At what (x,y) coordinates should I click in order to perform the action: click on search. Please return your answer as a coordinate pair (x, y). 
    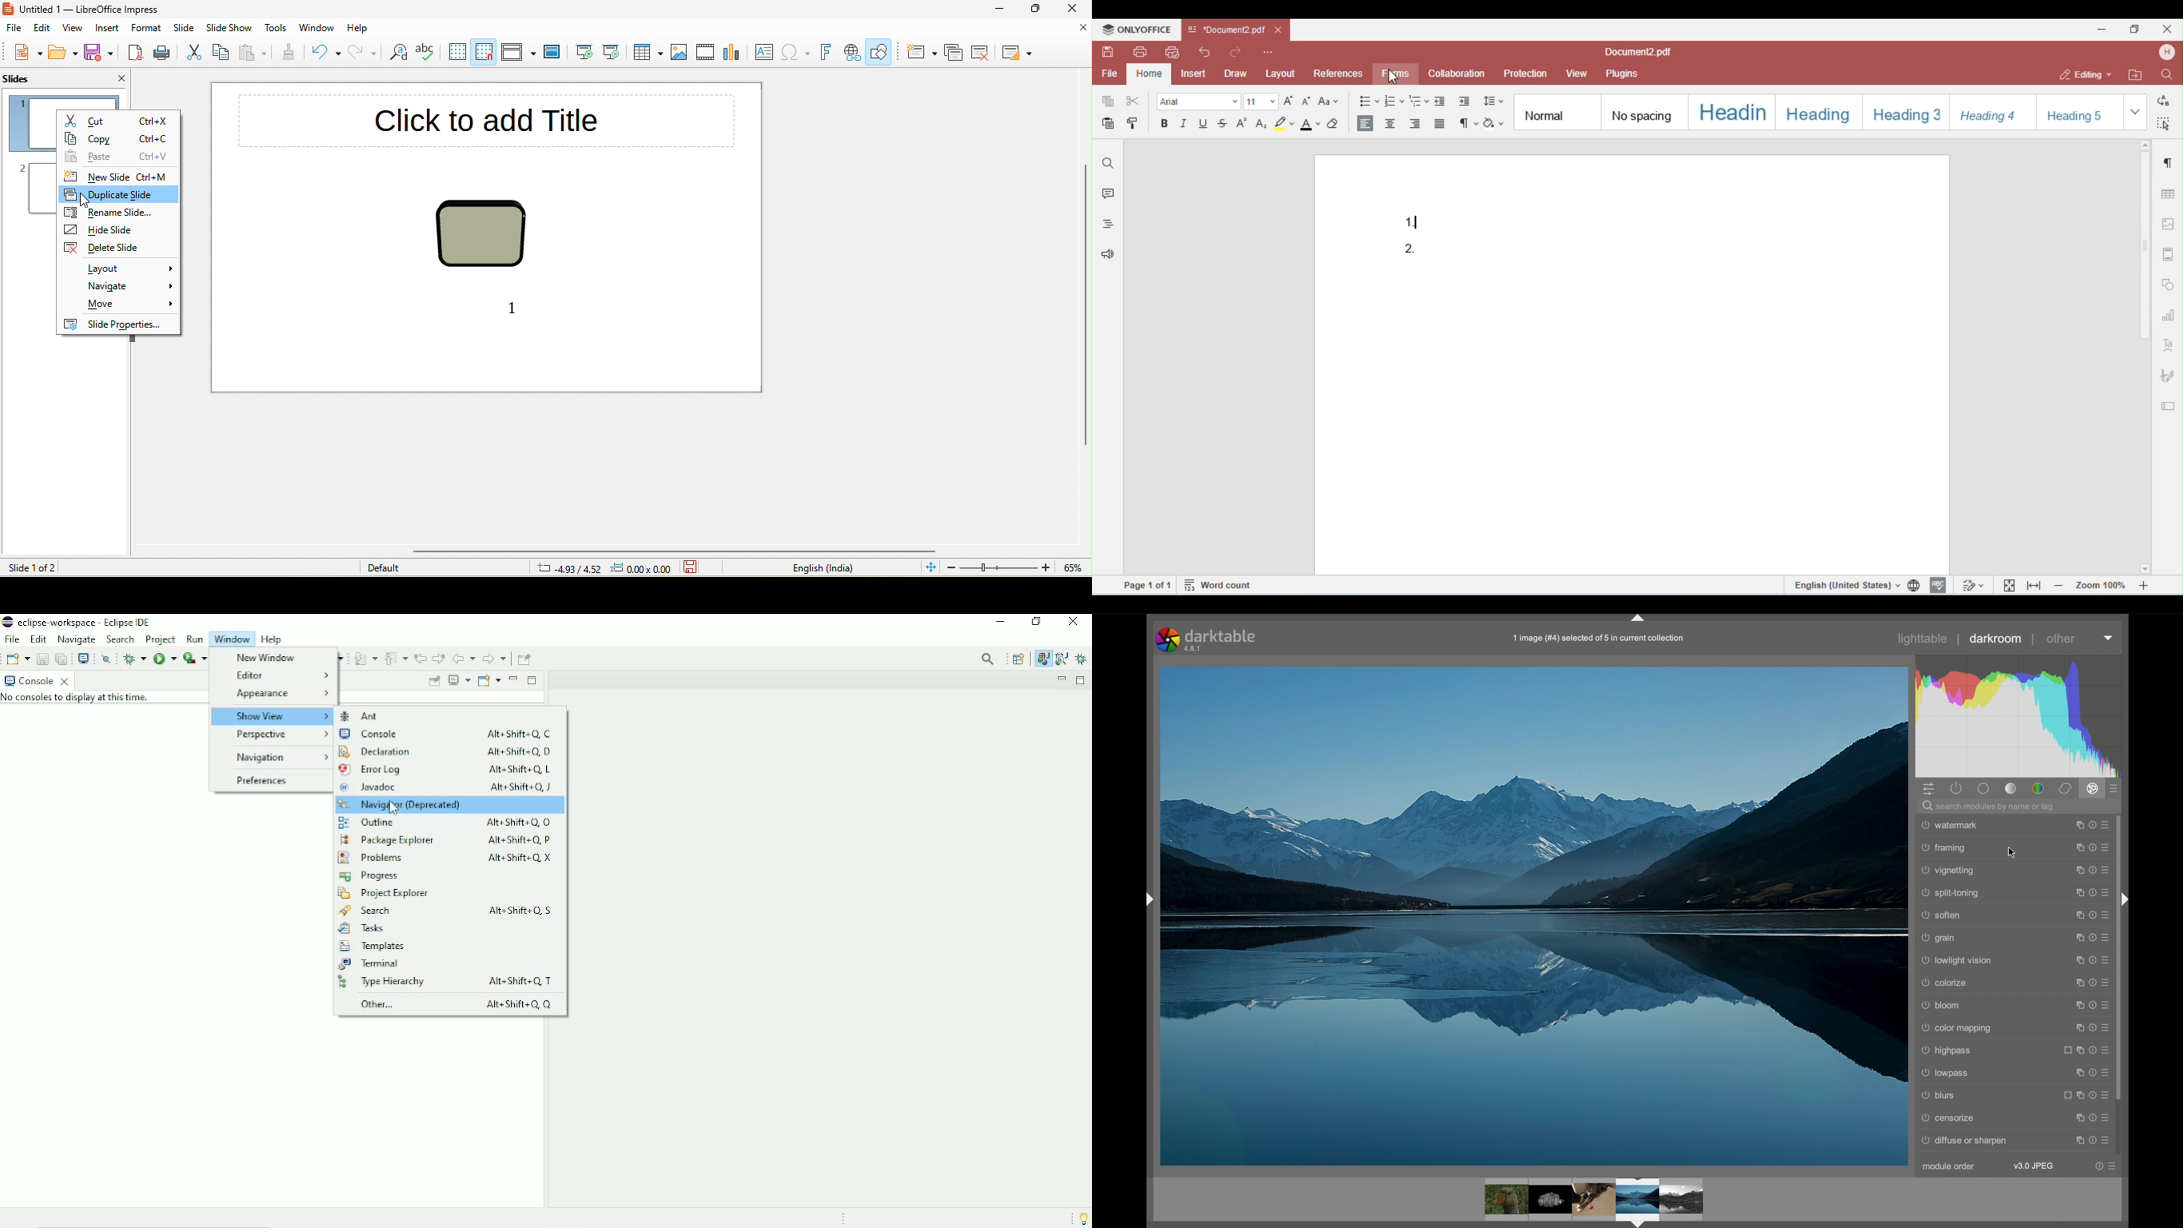
    Looking at the image, I should click on (1990, 807).